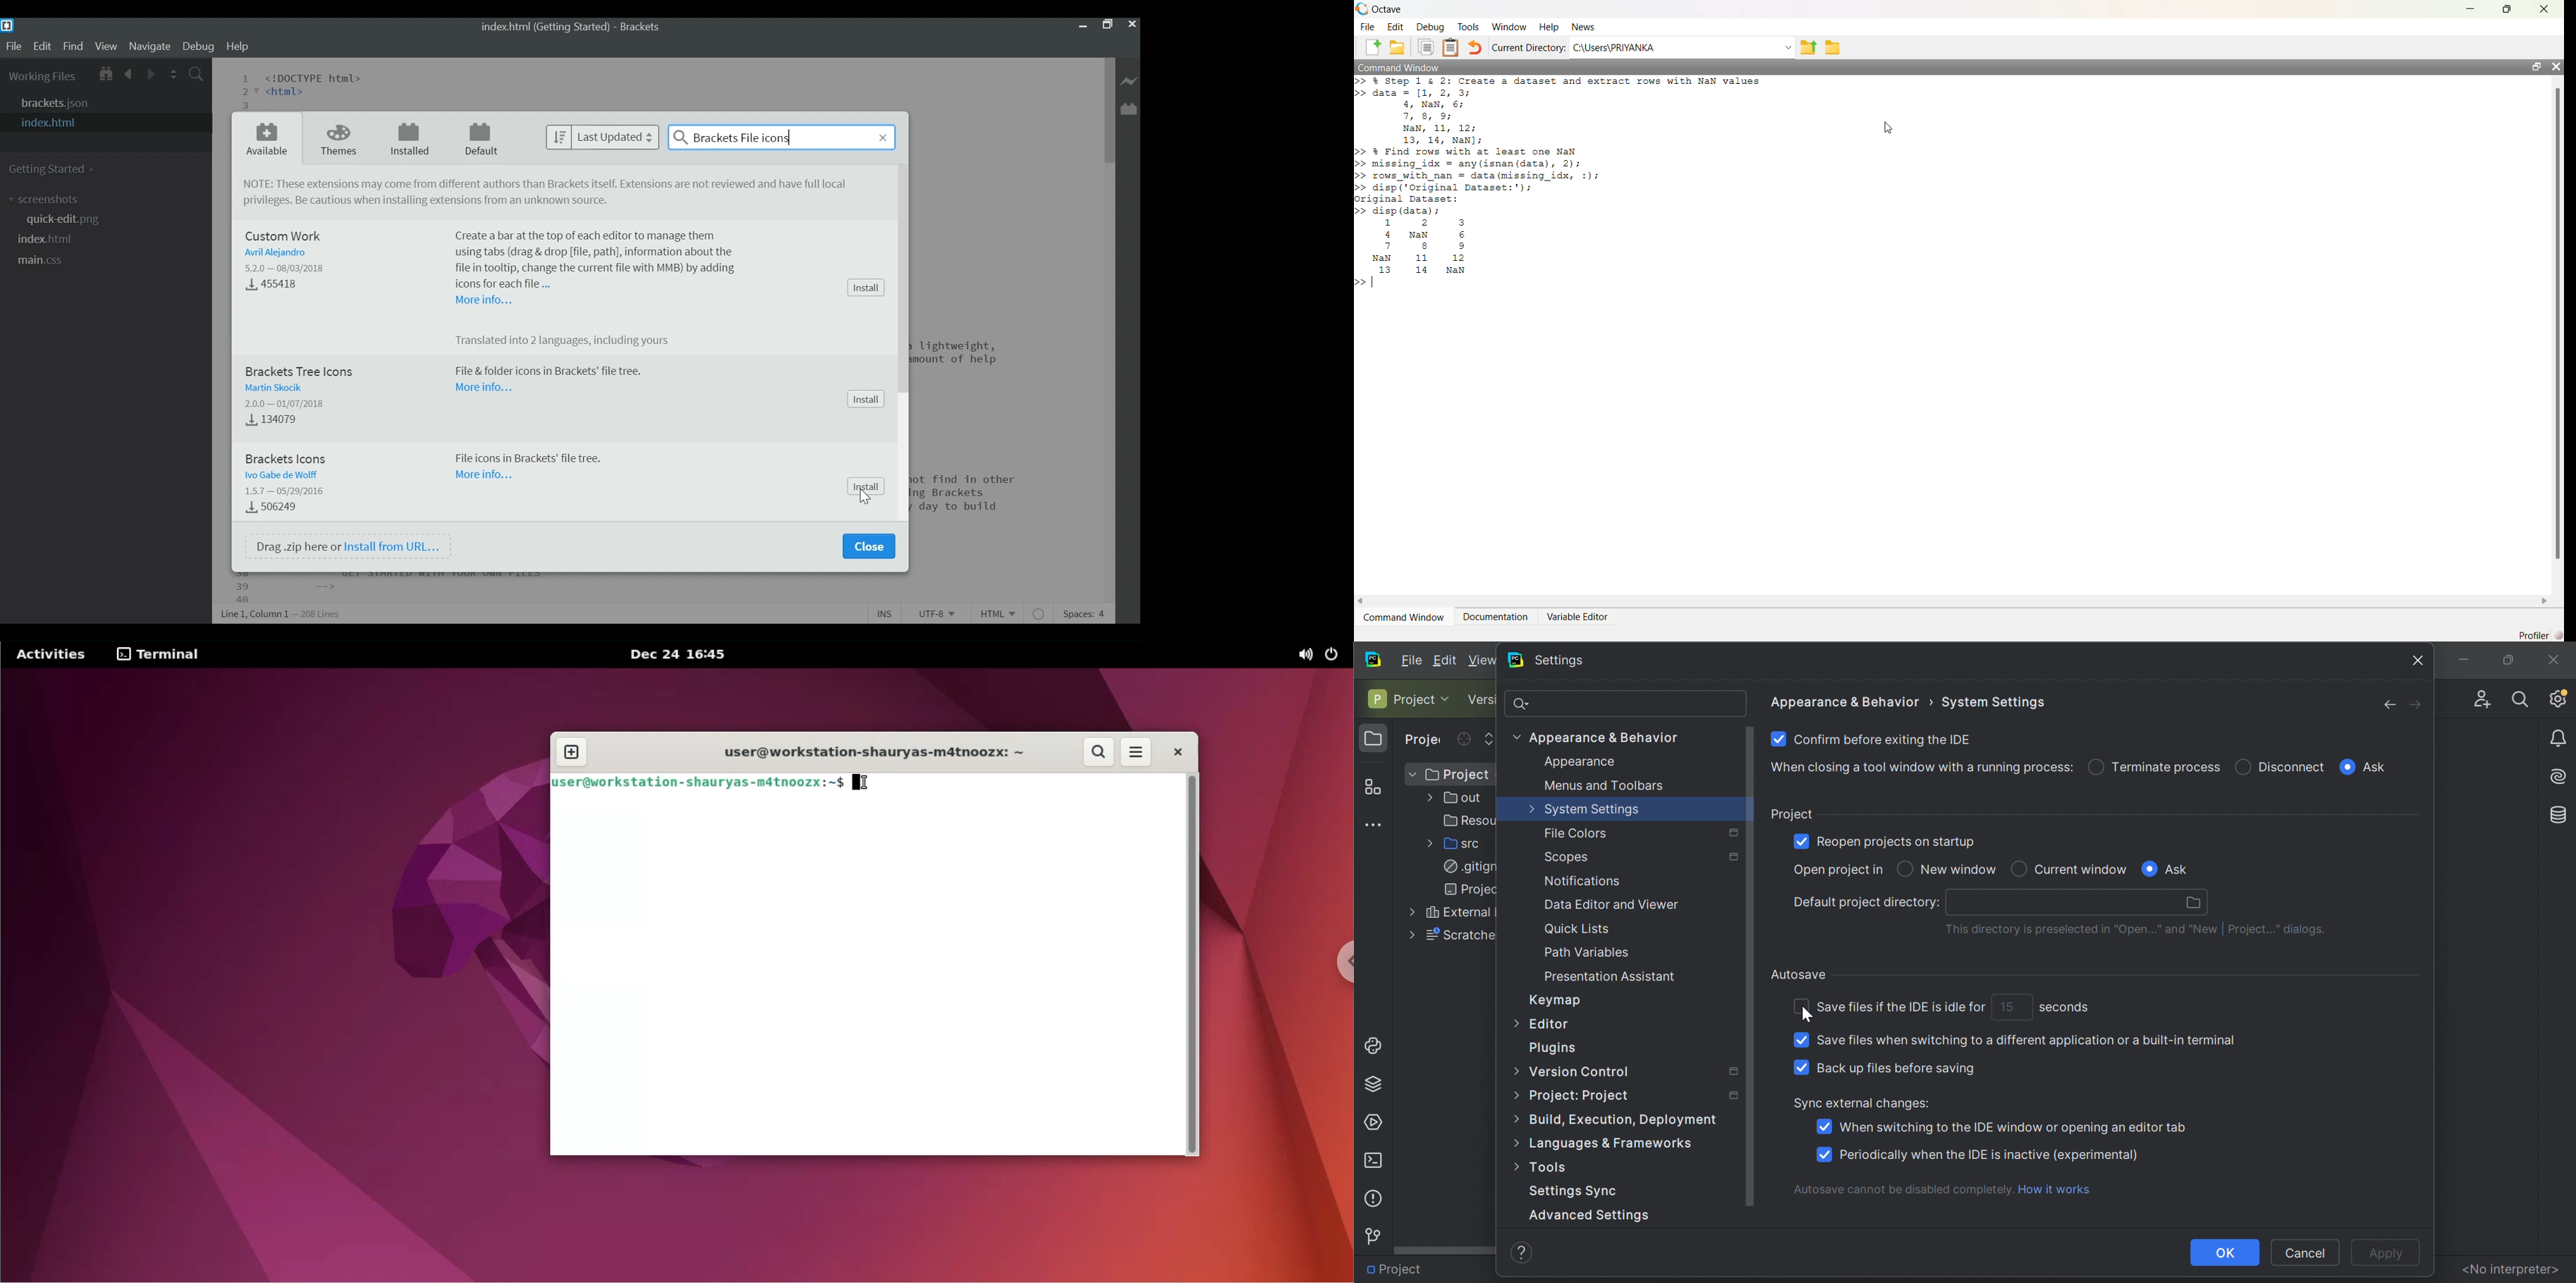  Describe the element at coordinates (1427, 844) in the screenshot. I see `More` at that location.